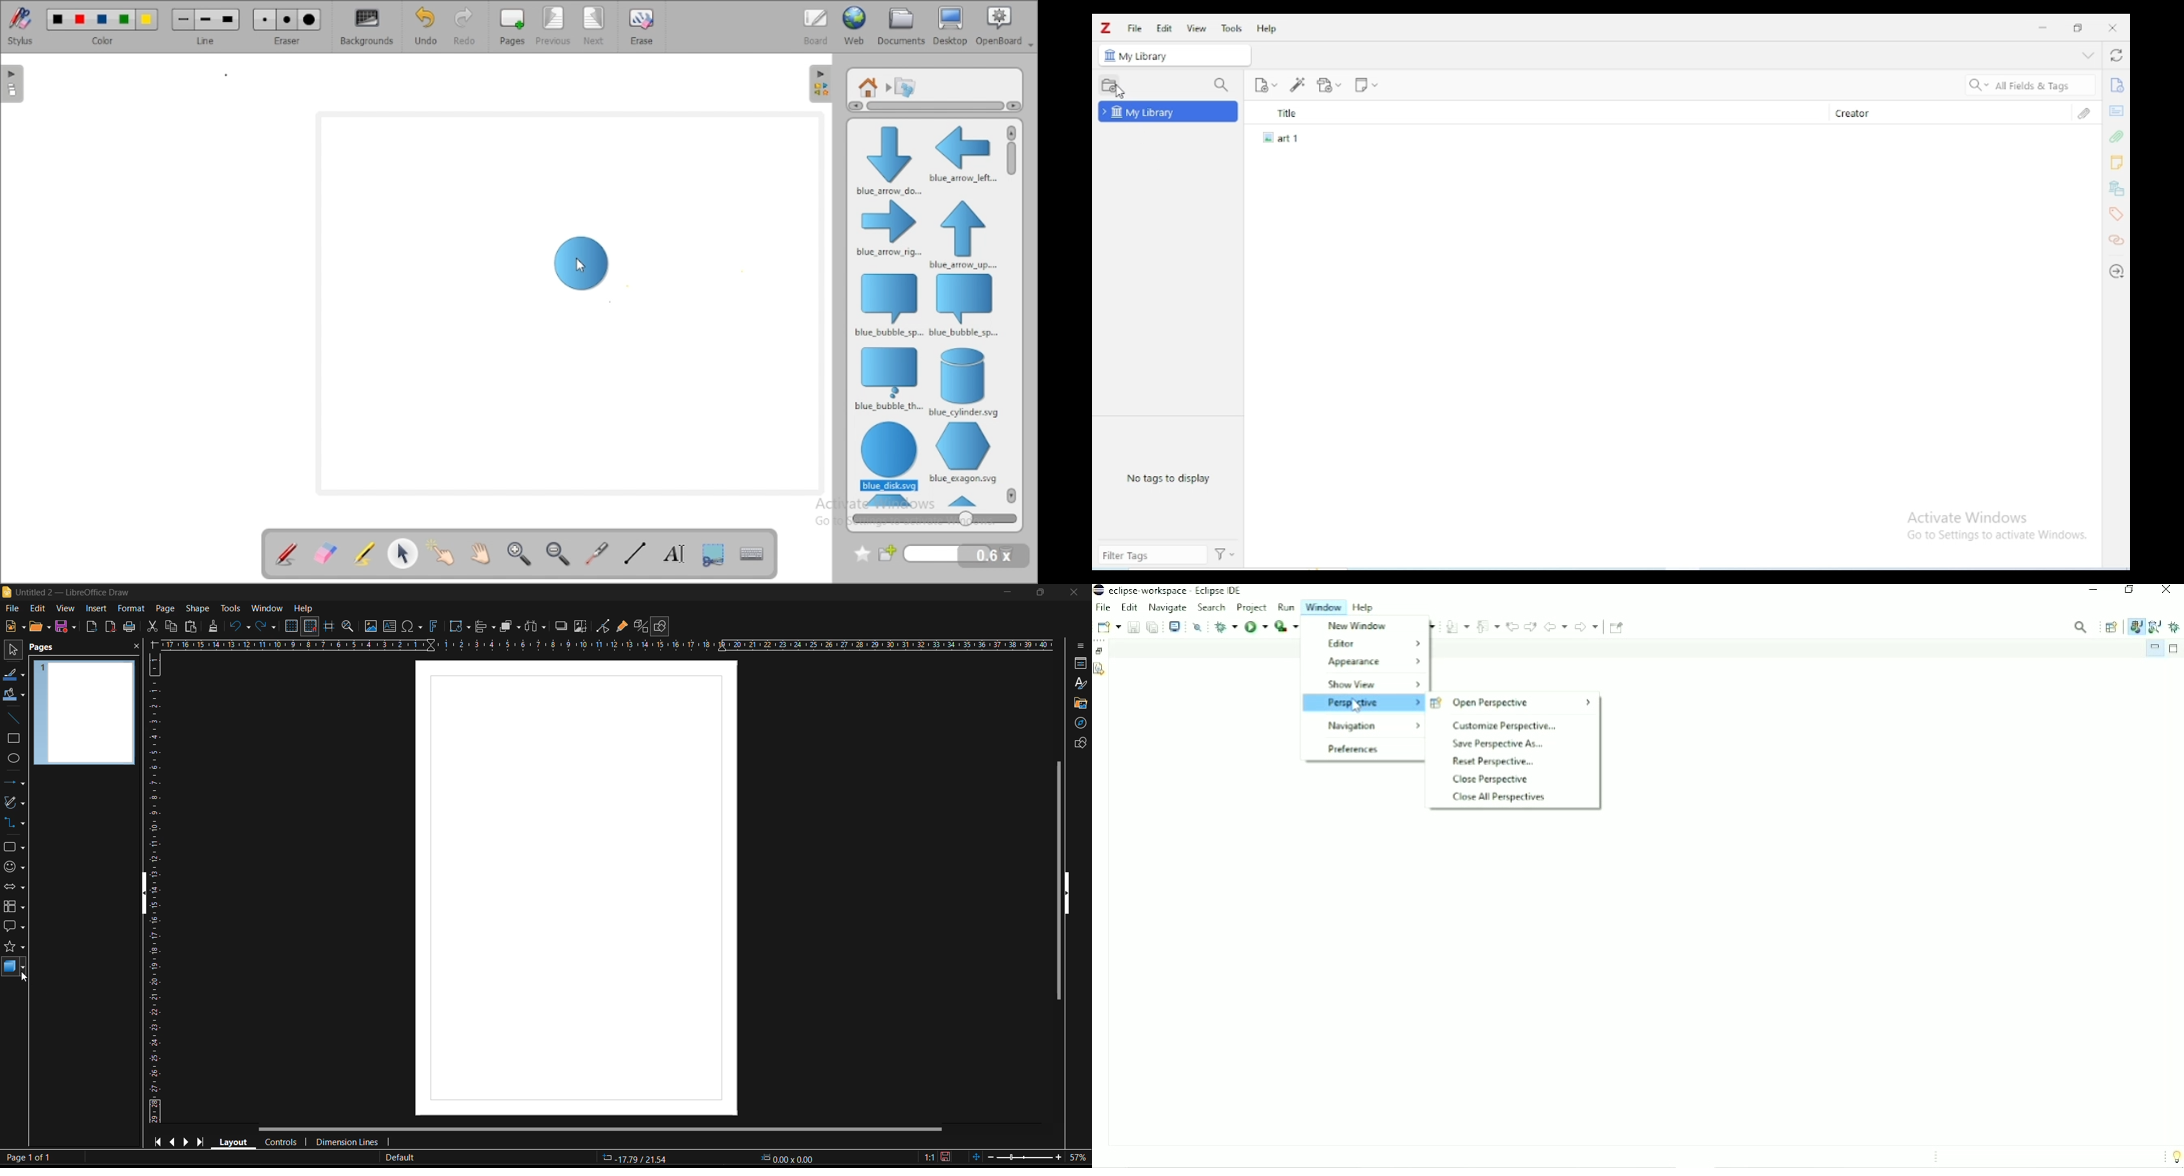 Image resolution: width=2184 pixels, height=1176 pixels. What do you see at coordinates (1108, 84) in the screenshot?
I see `new collection` at bounding box center [1108, 84].